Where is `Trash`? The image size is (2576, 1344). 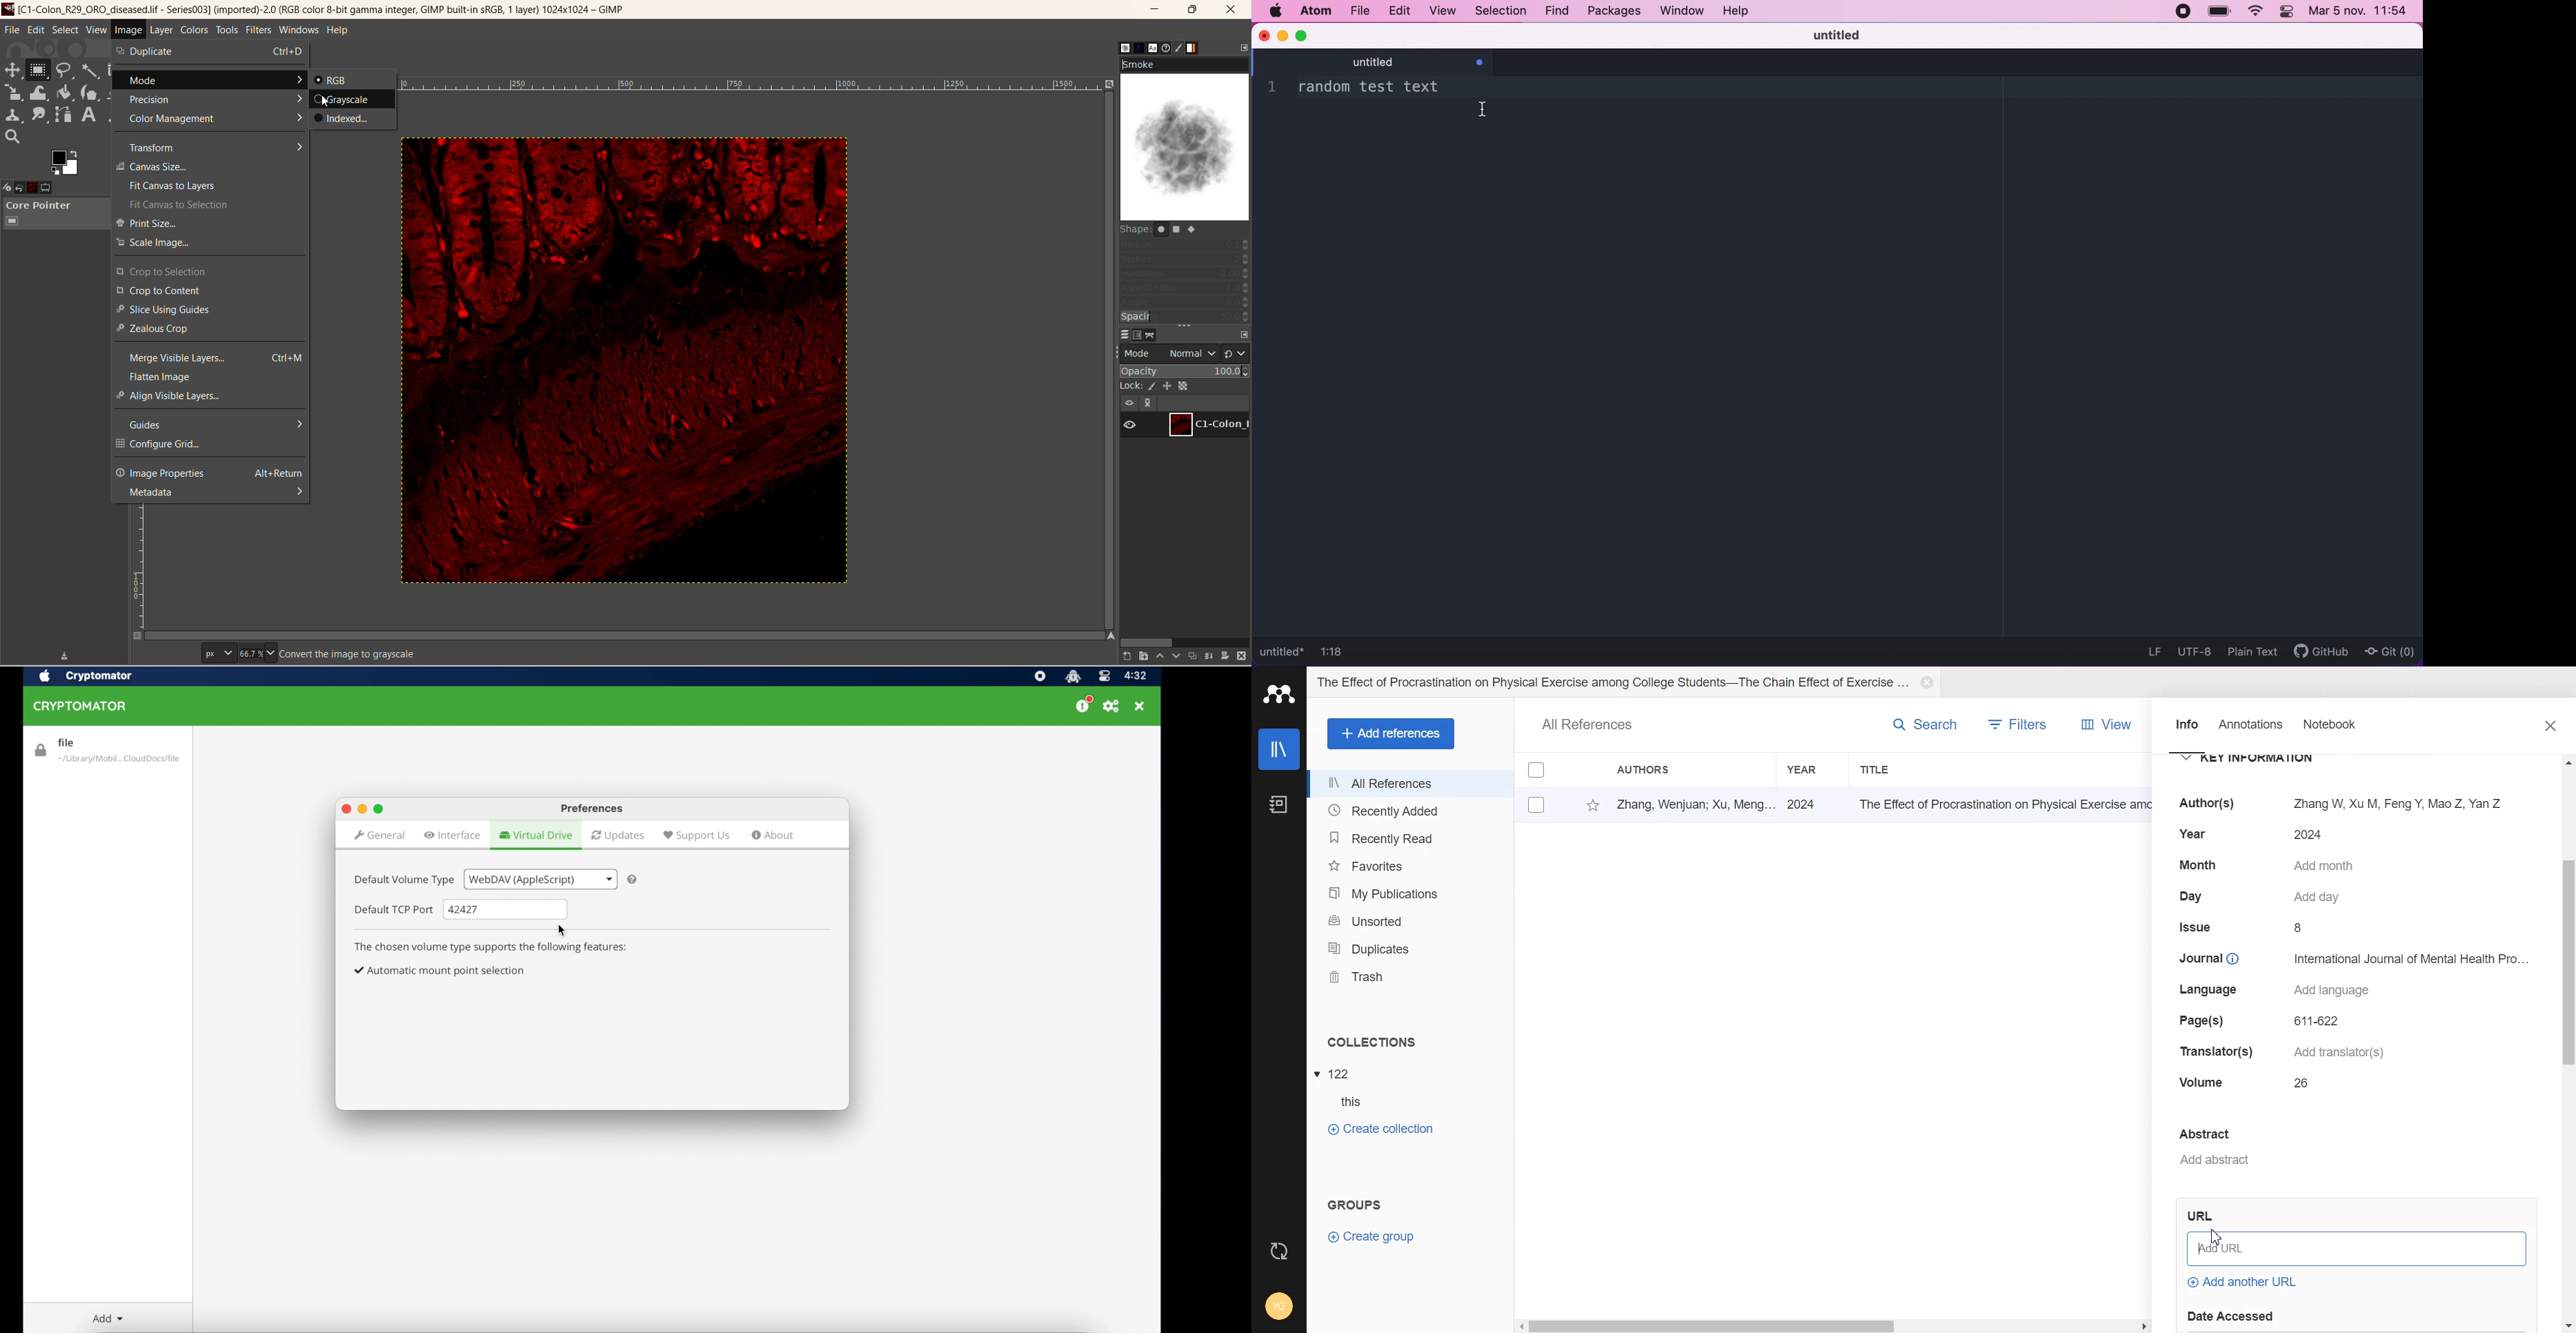 Trash is located at coordinates (1410, 976).